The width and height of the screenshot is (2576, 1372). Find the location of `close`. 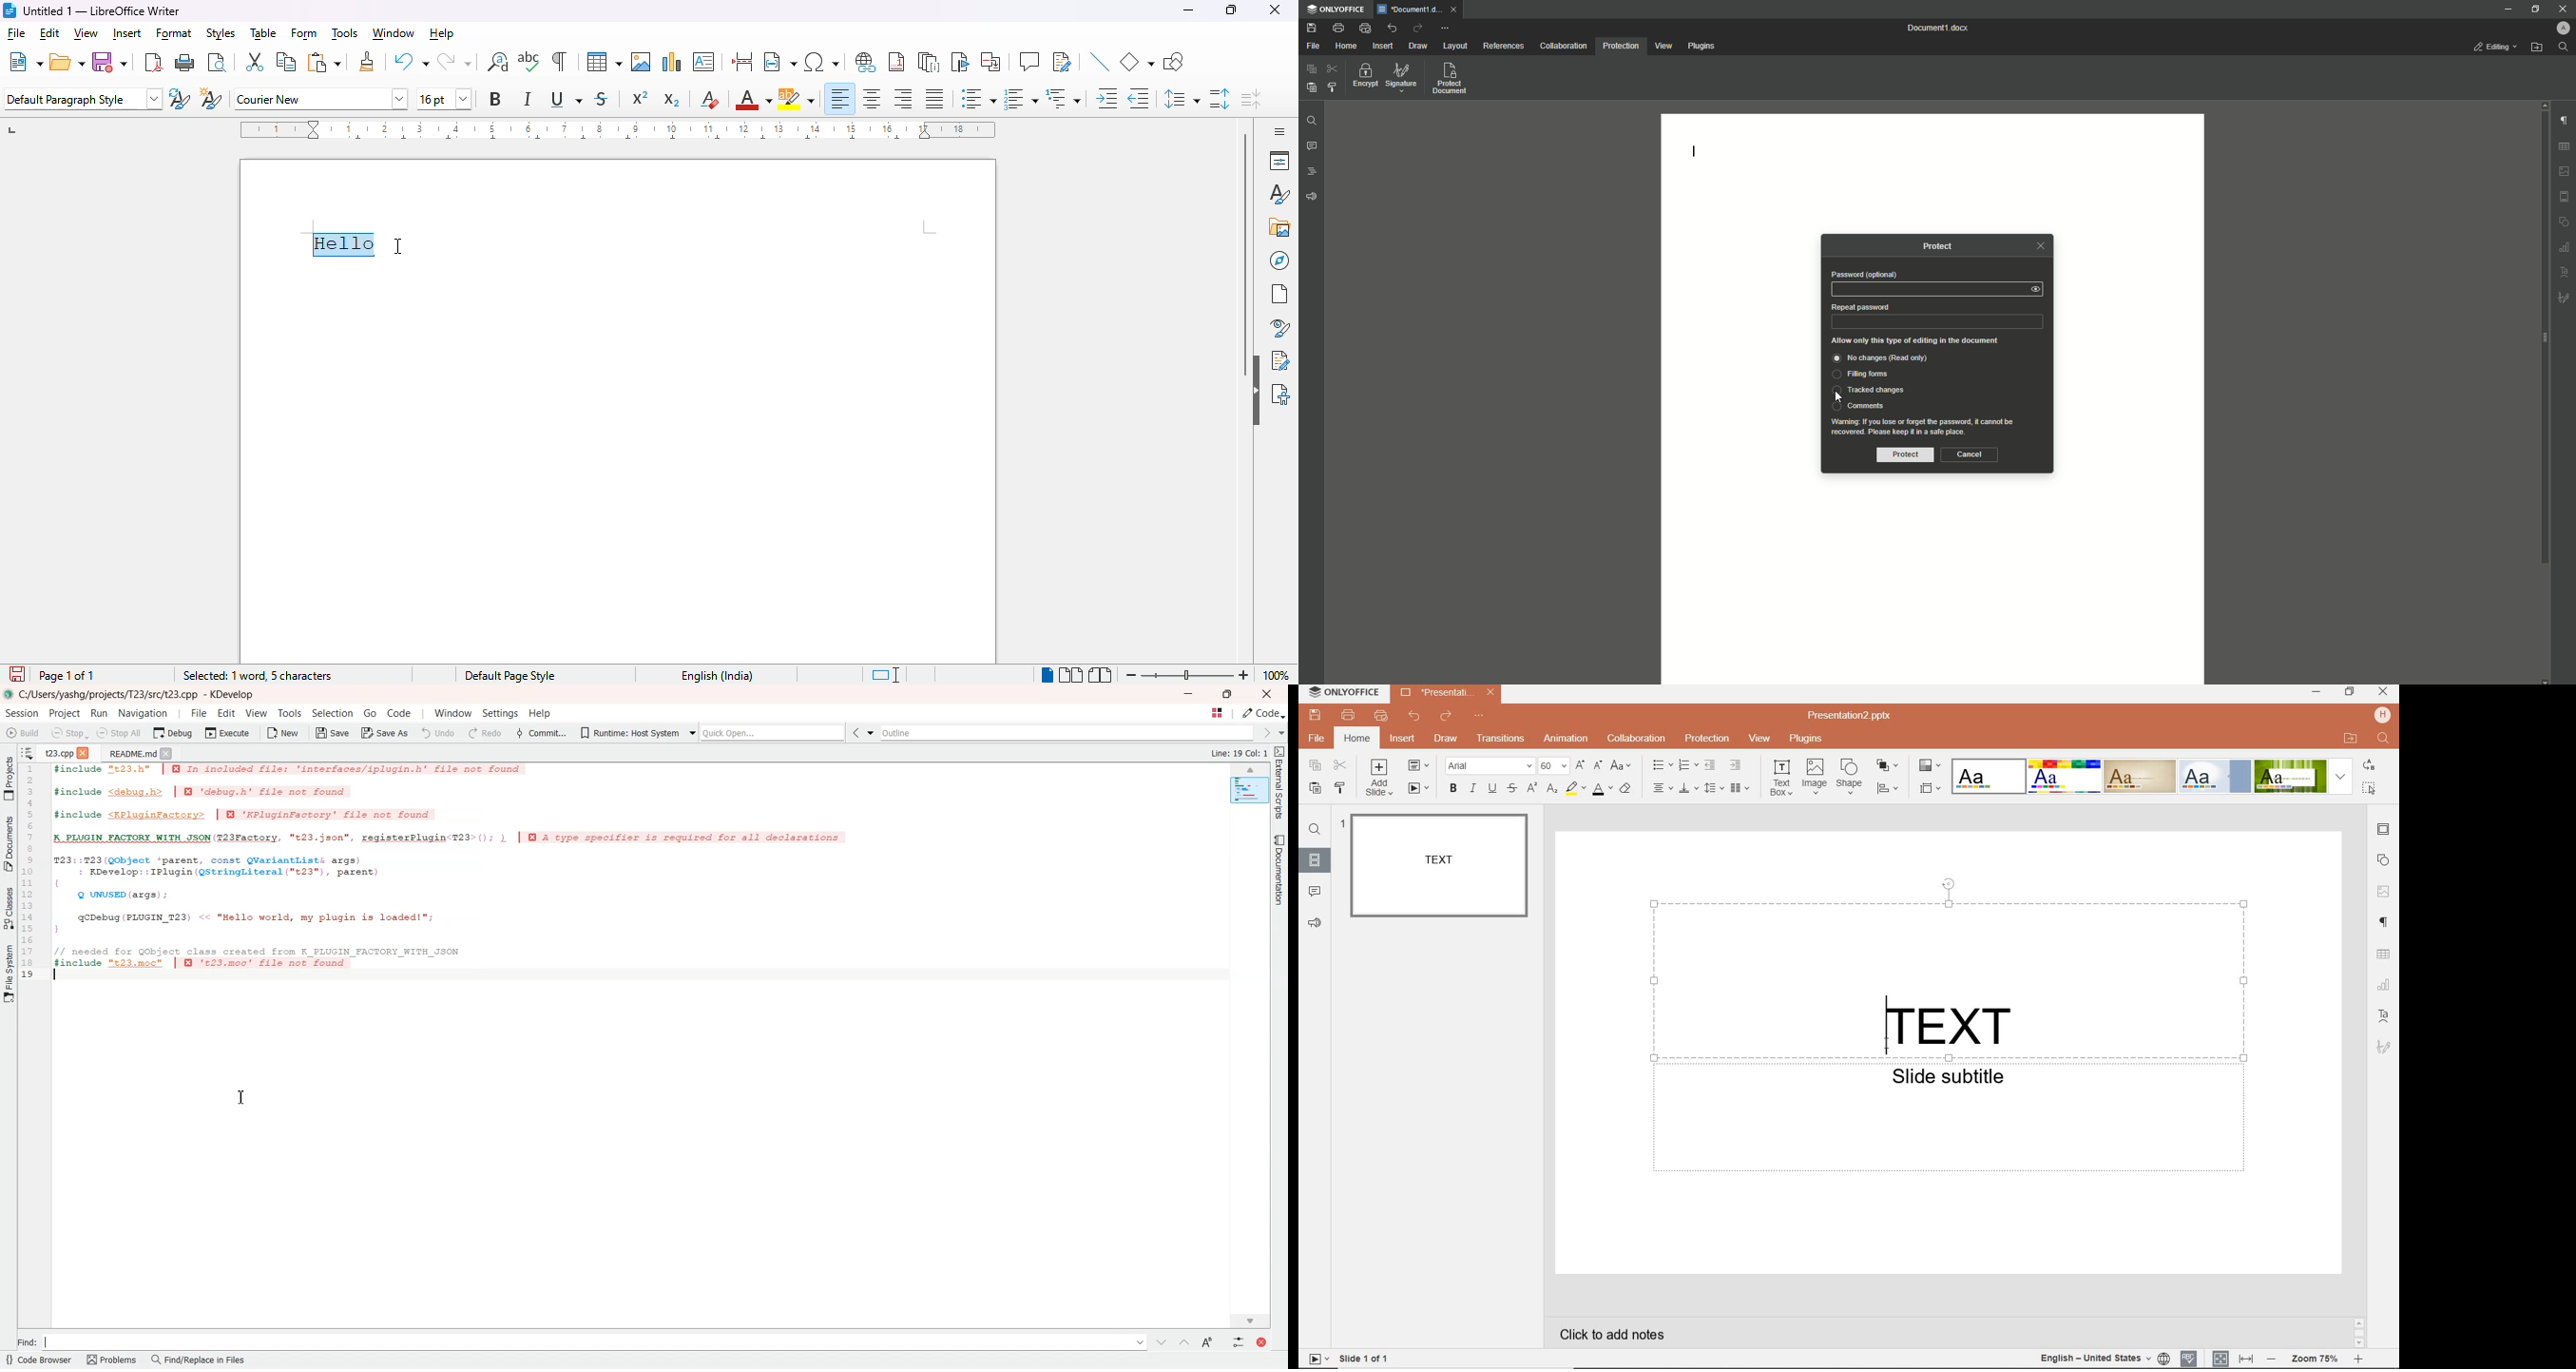

close is located at coordinates (1277, 10).